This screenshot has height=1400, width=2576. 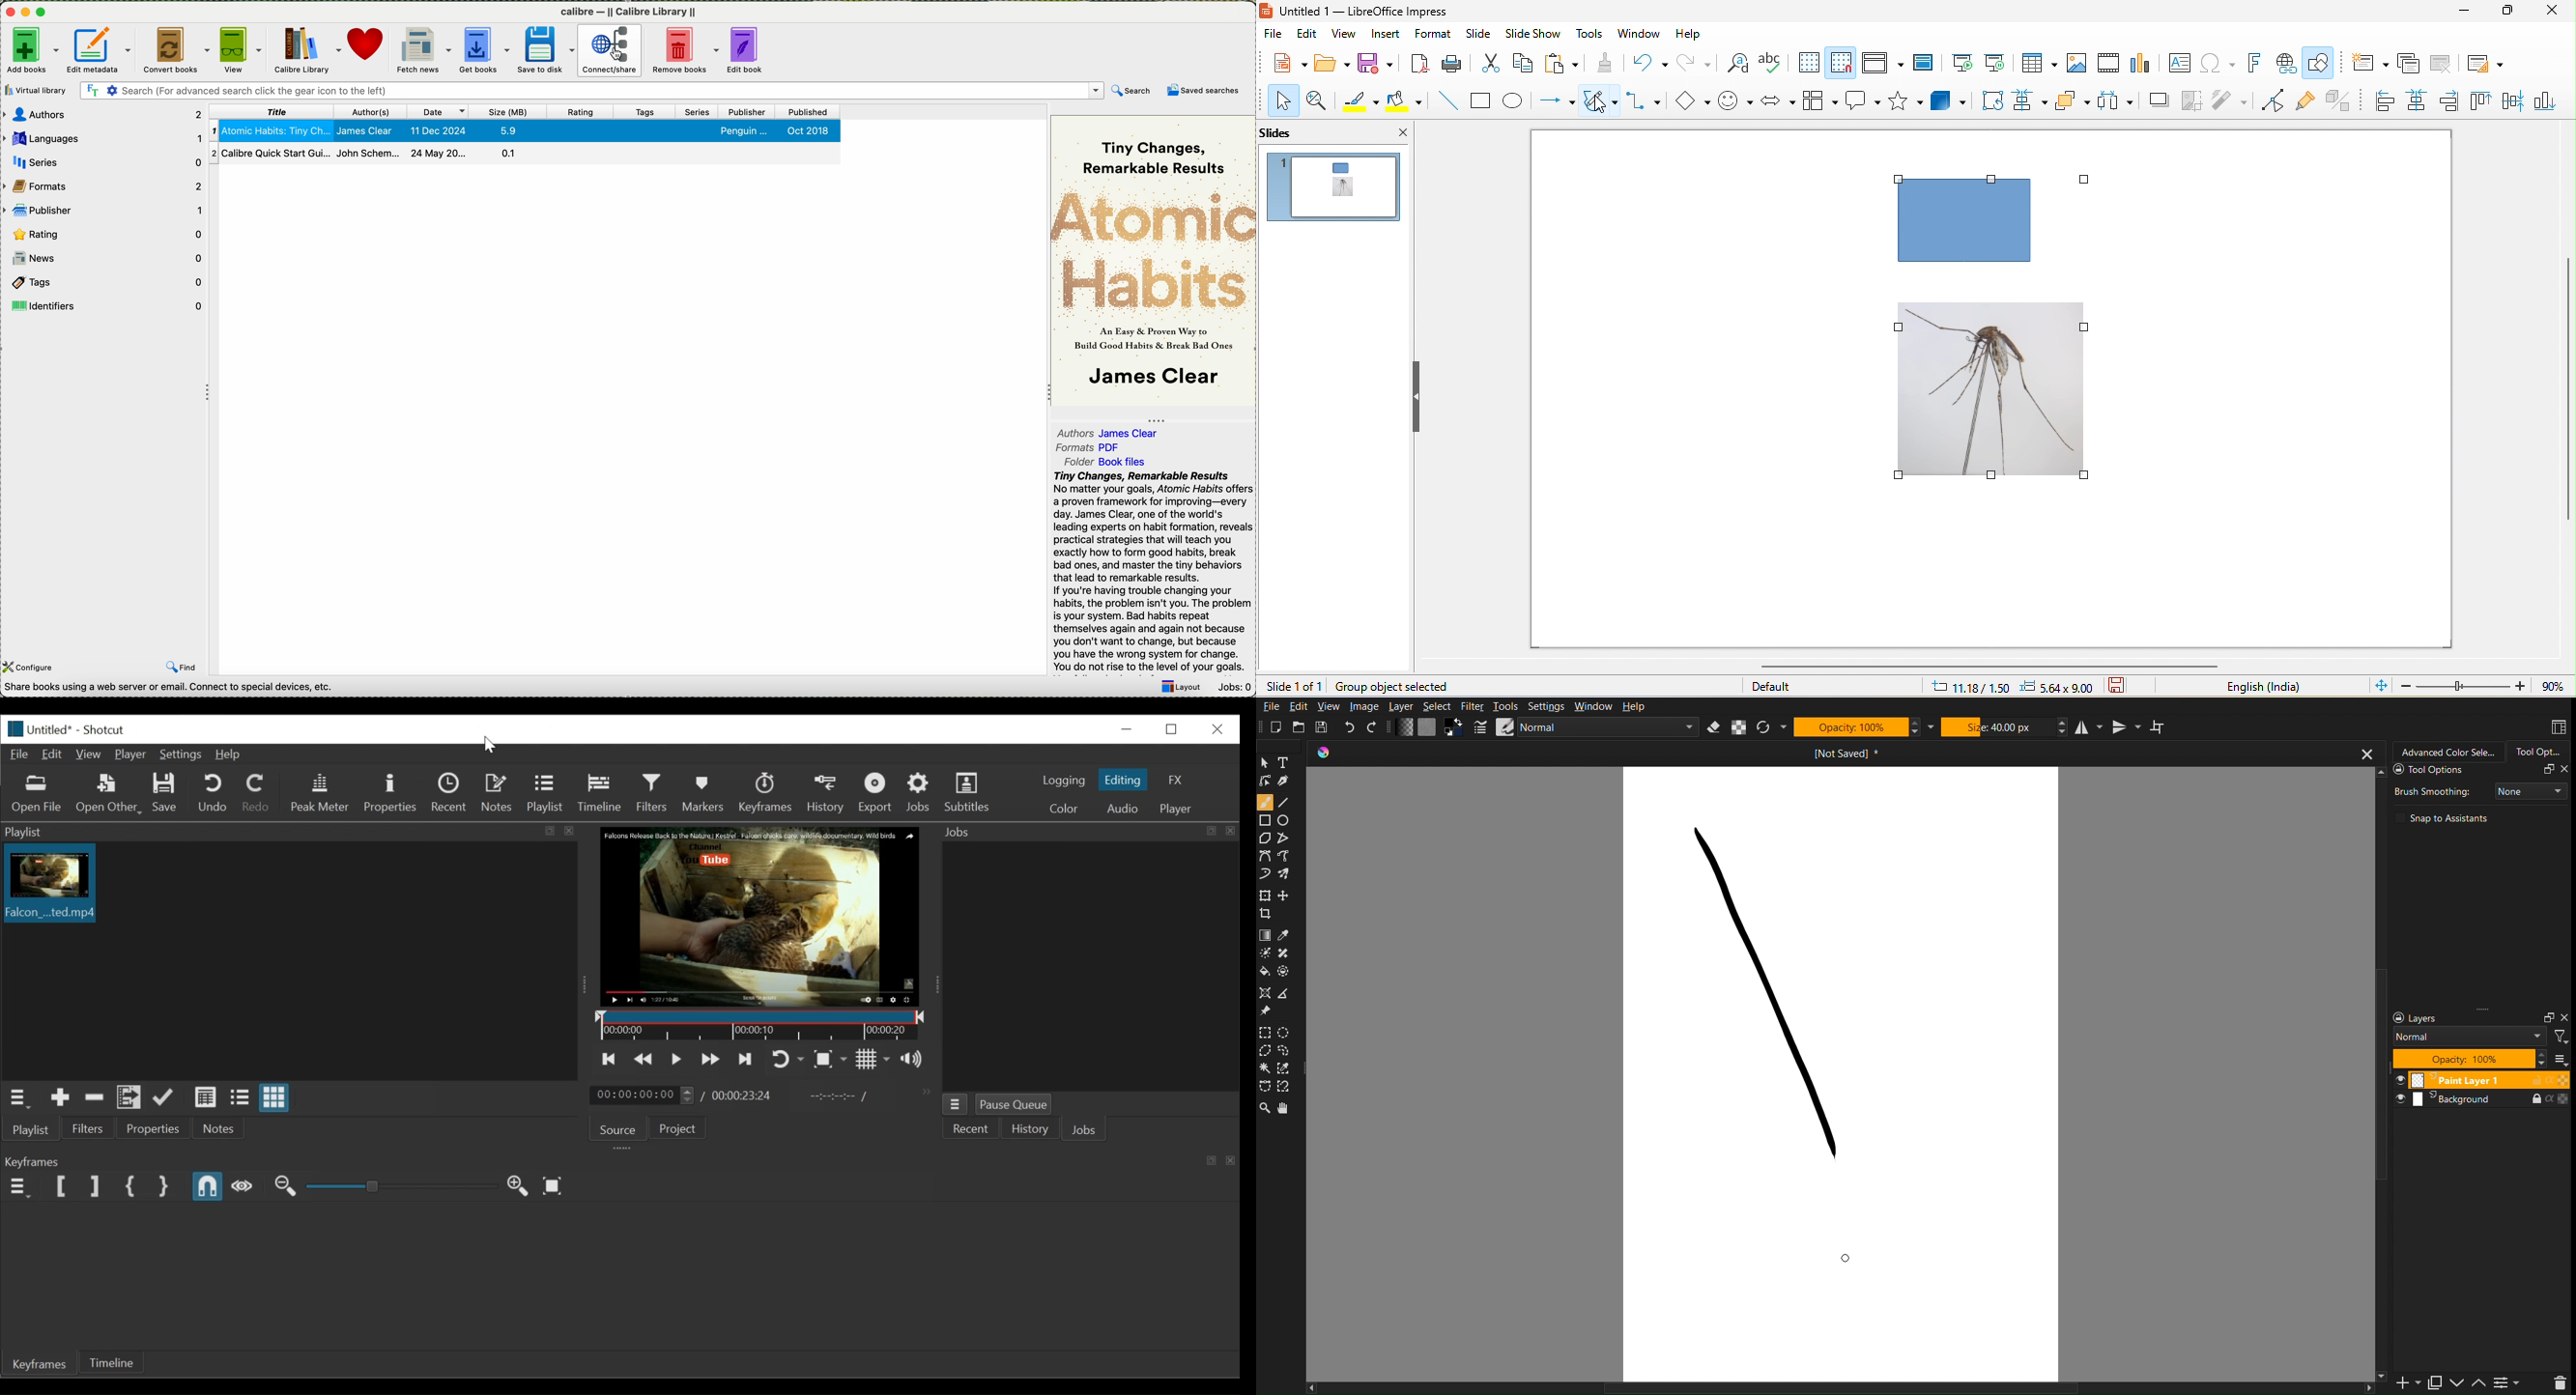 I want to click on click on connect/share, so click(x=610, y=51).